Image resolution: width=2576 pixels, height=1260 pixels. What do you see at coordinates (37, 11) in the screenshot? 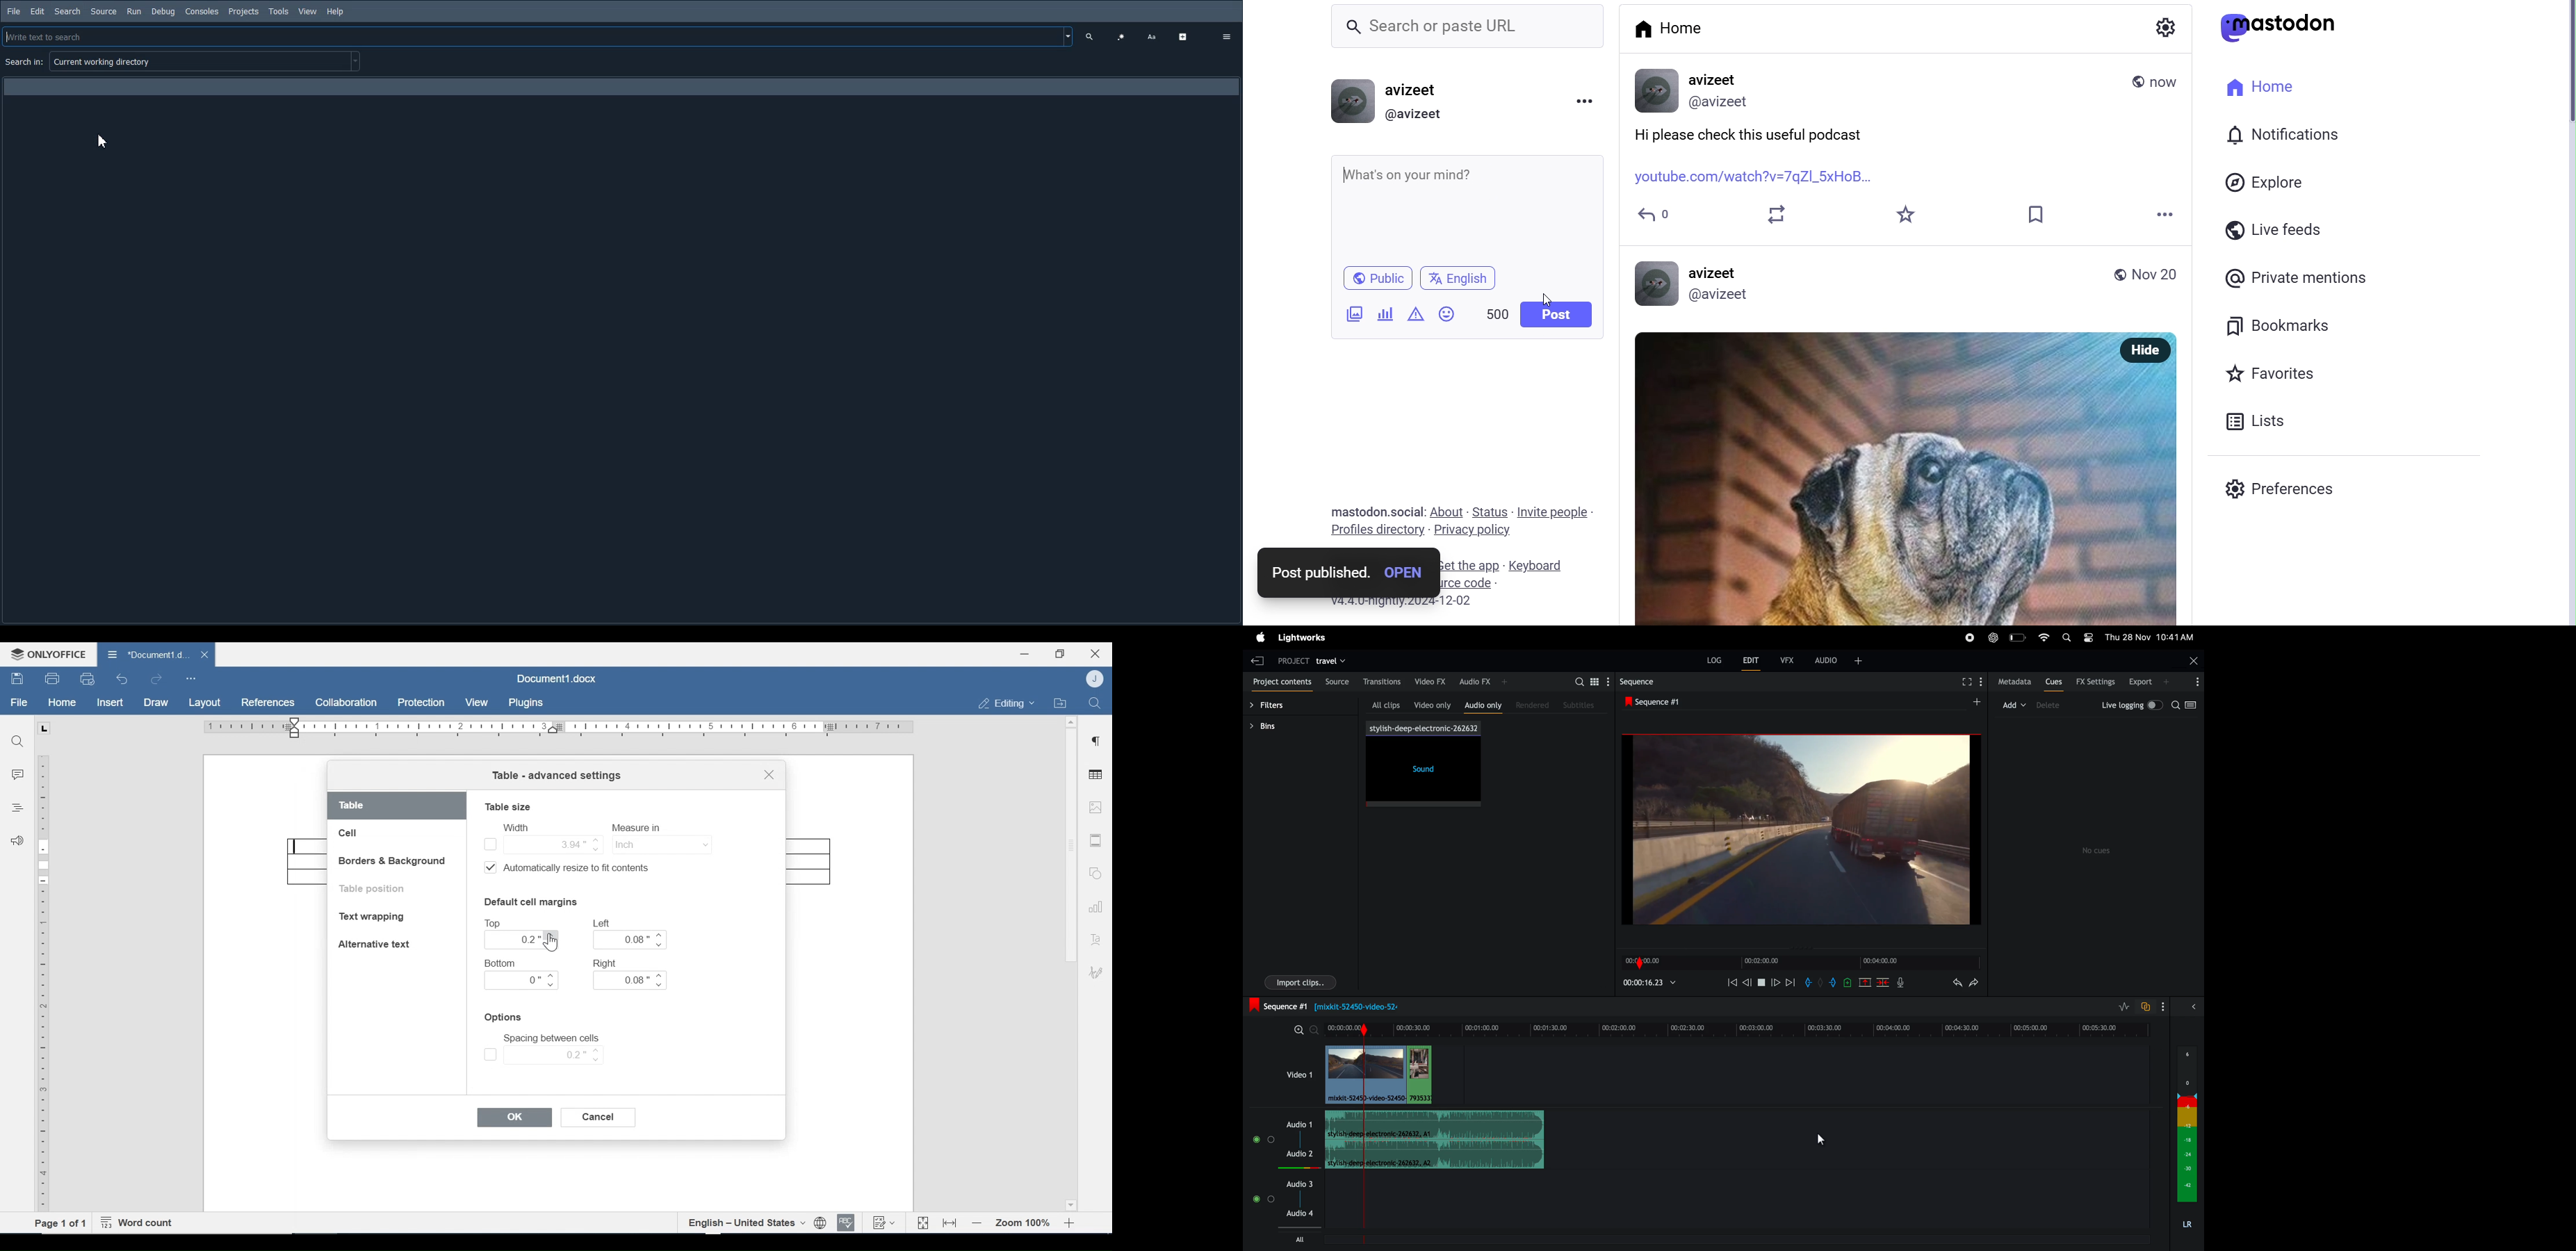
I see `Edit` at bounding box center [37, 11].